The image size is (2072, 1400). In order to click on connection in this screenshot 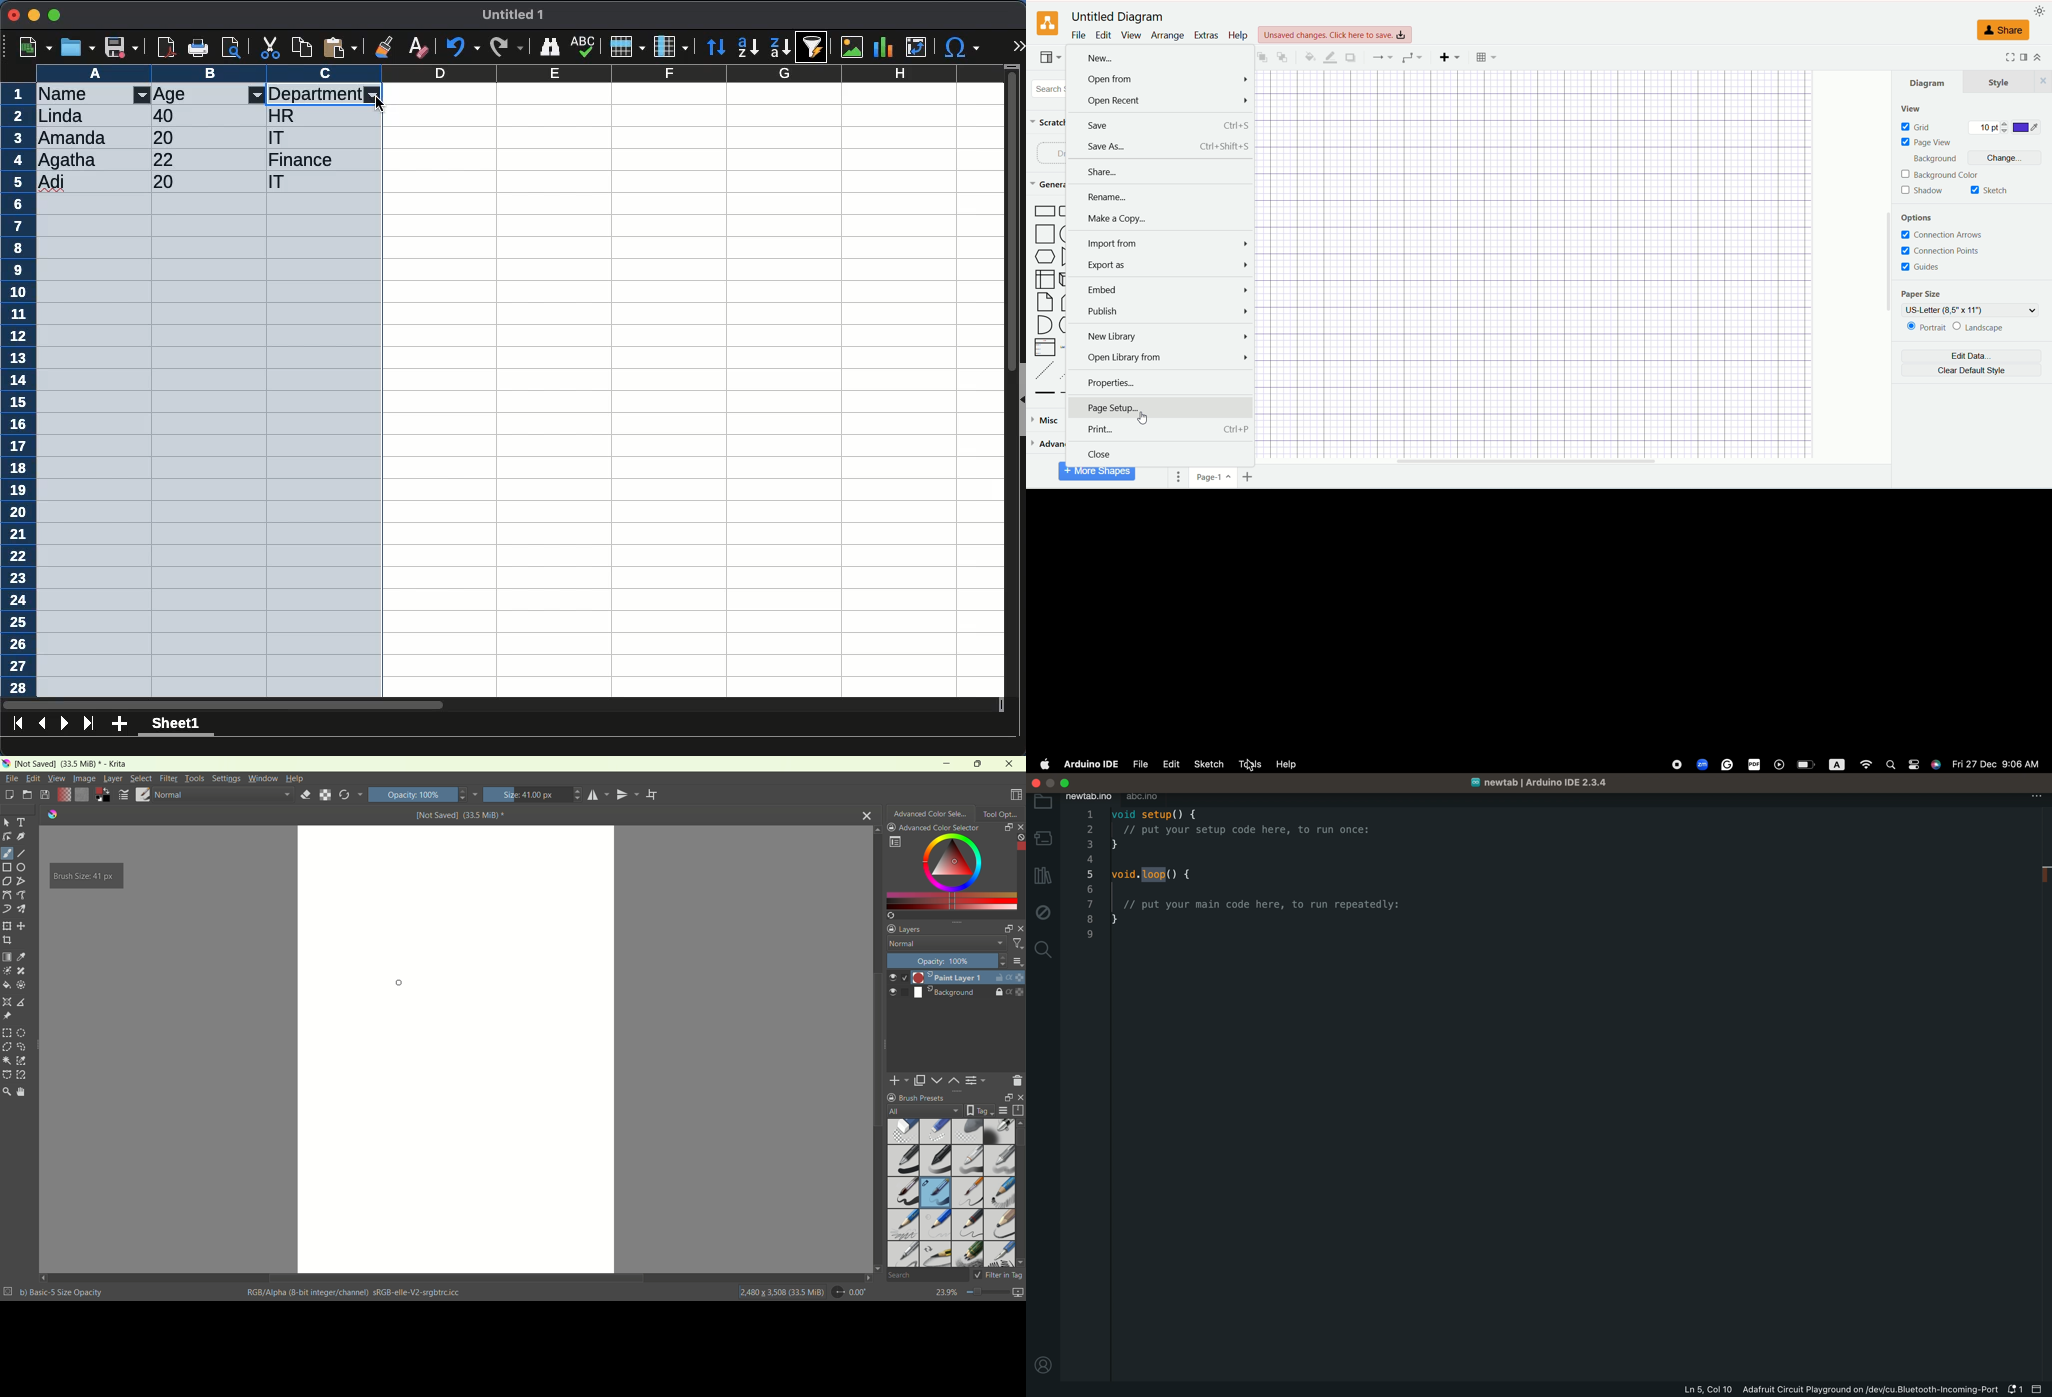, I will do `click(1412, 58)`.